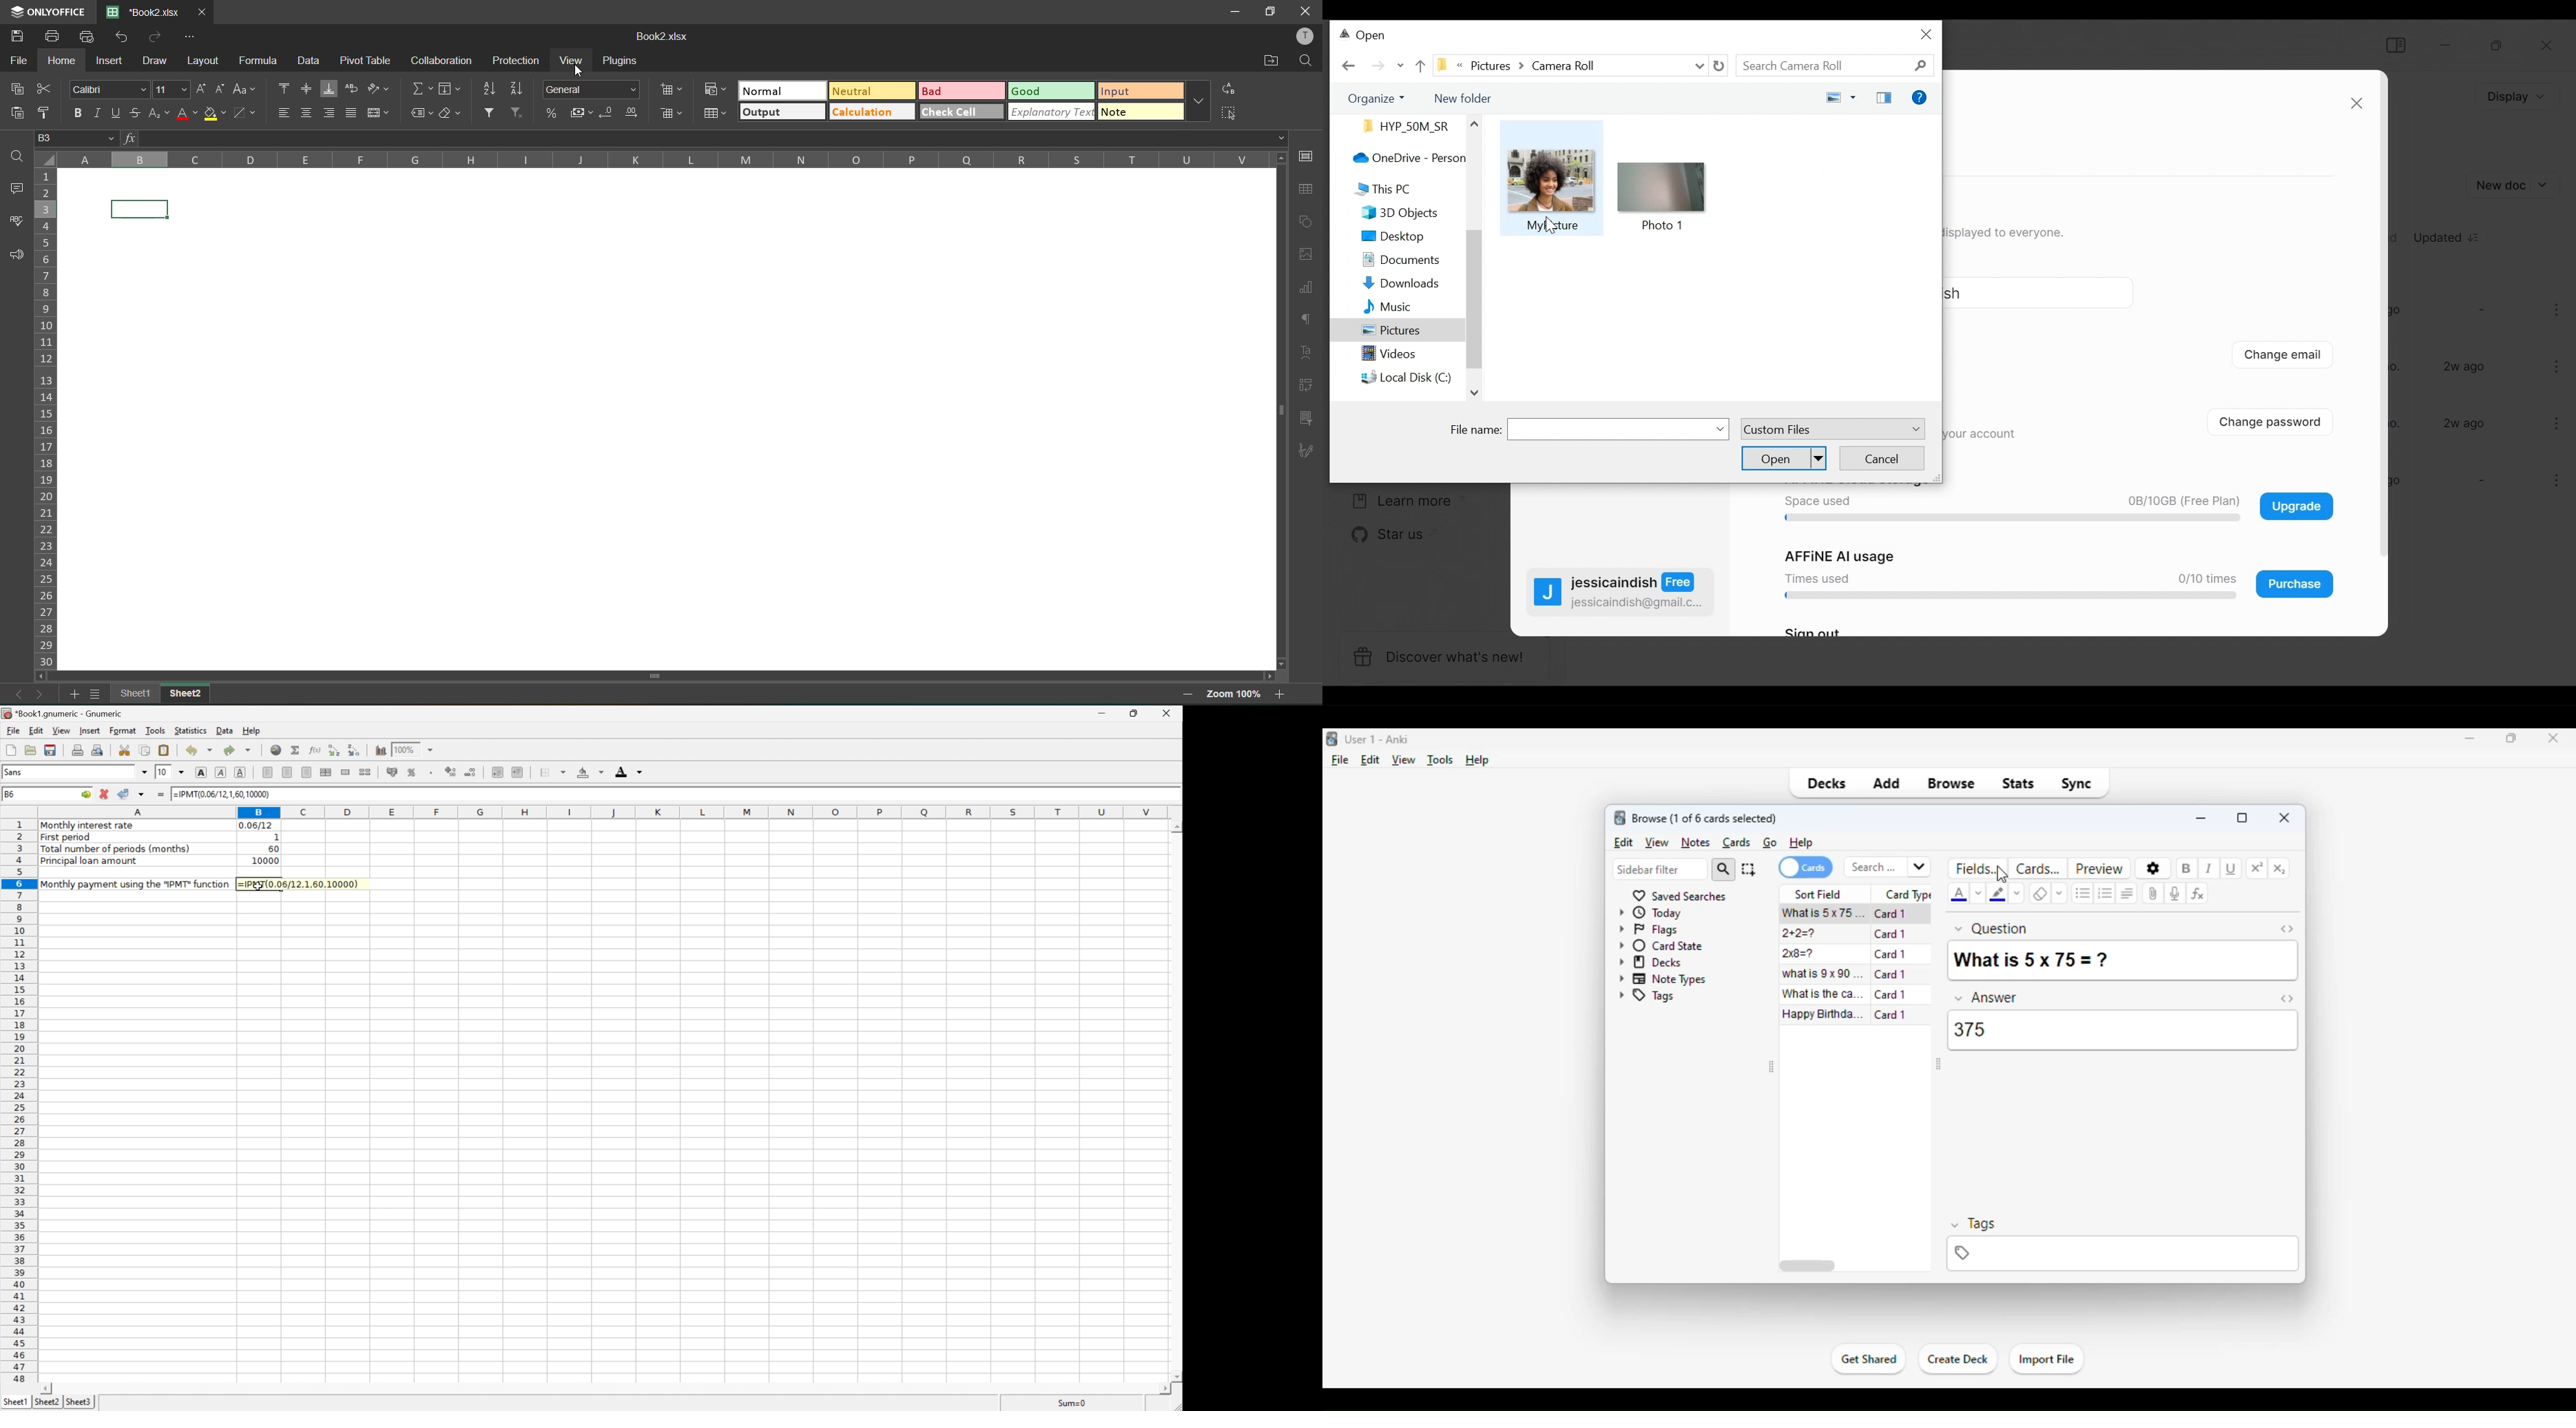  Describe the element at coordinates (142, 795) in the screenshot. I see `Accept changes in multiple cells` at that location.